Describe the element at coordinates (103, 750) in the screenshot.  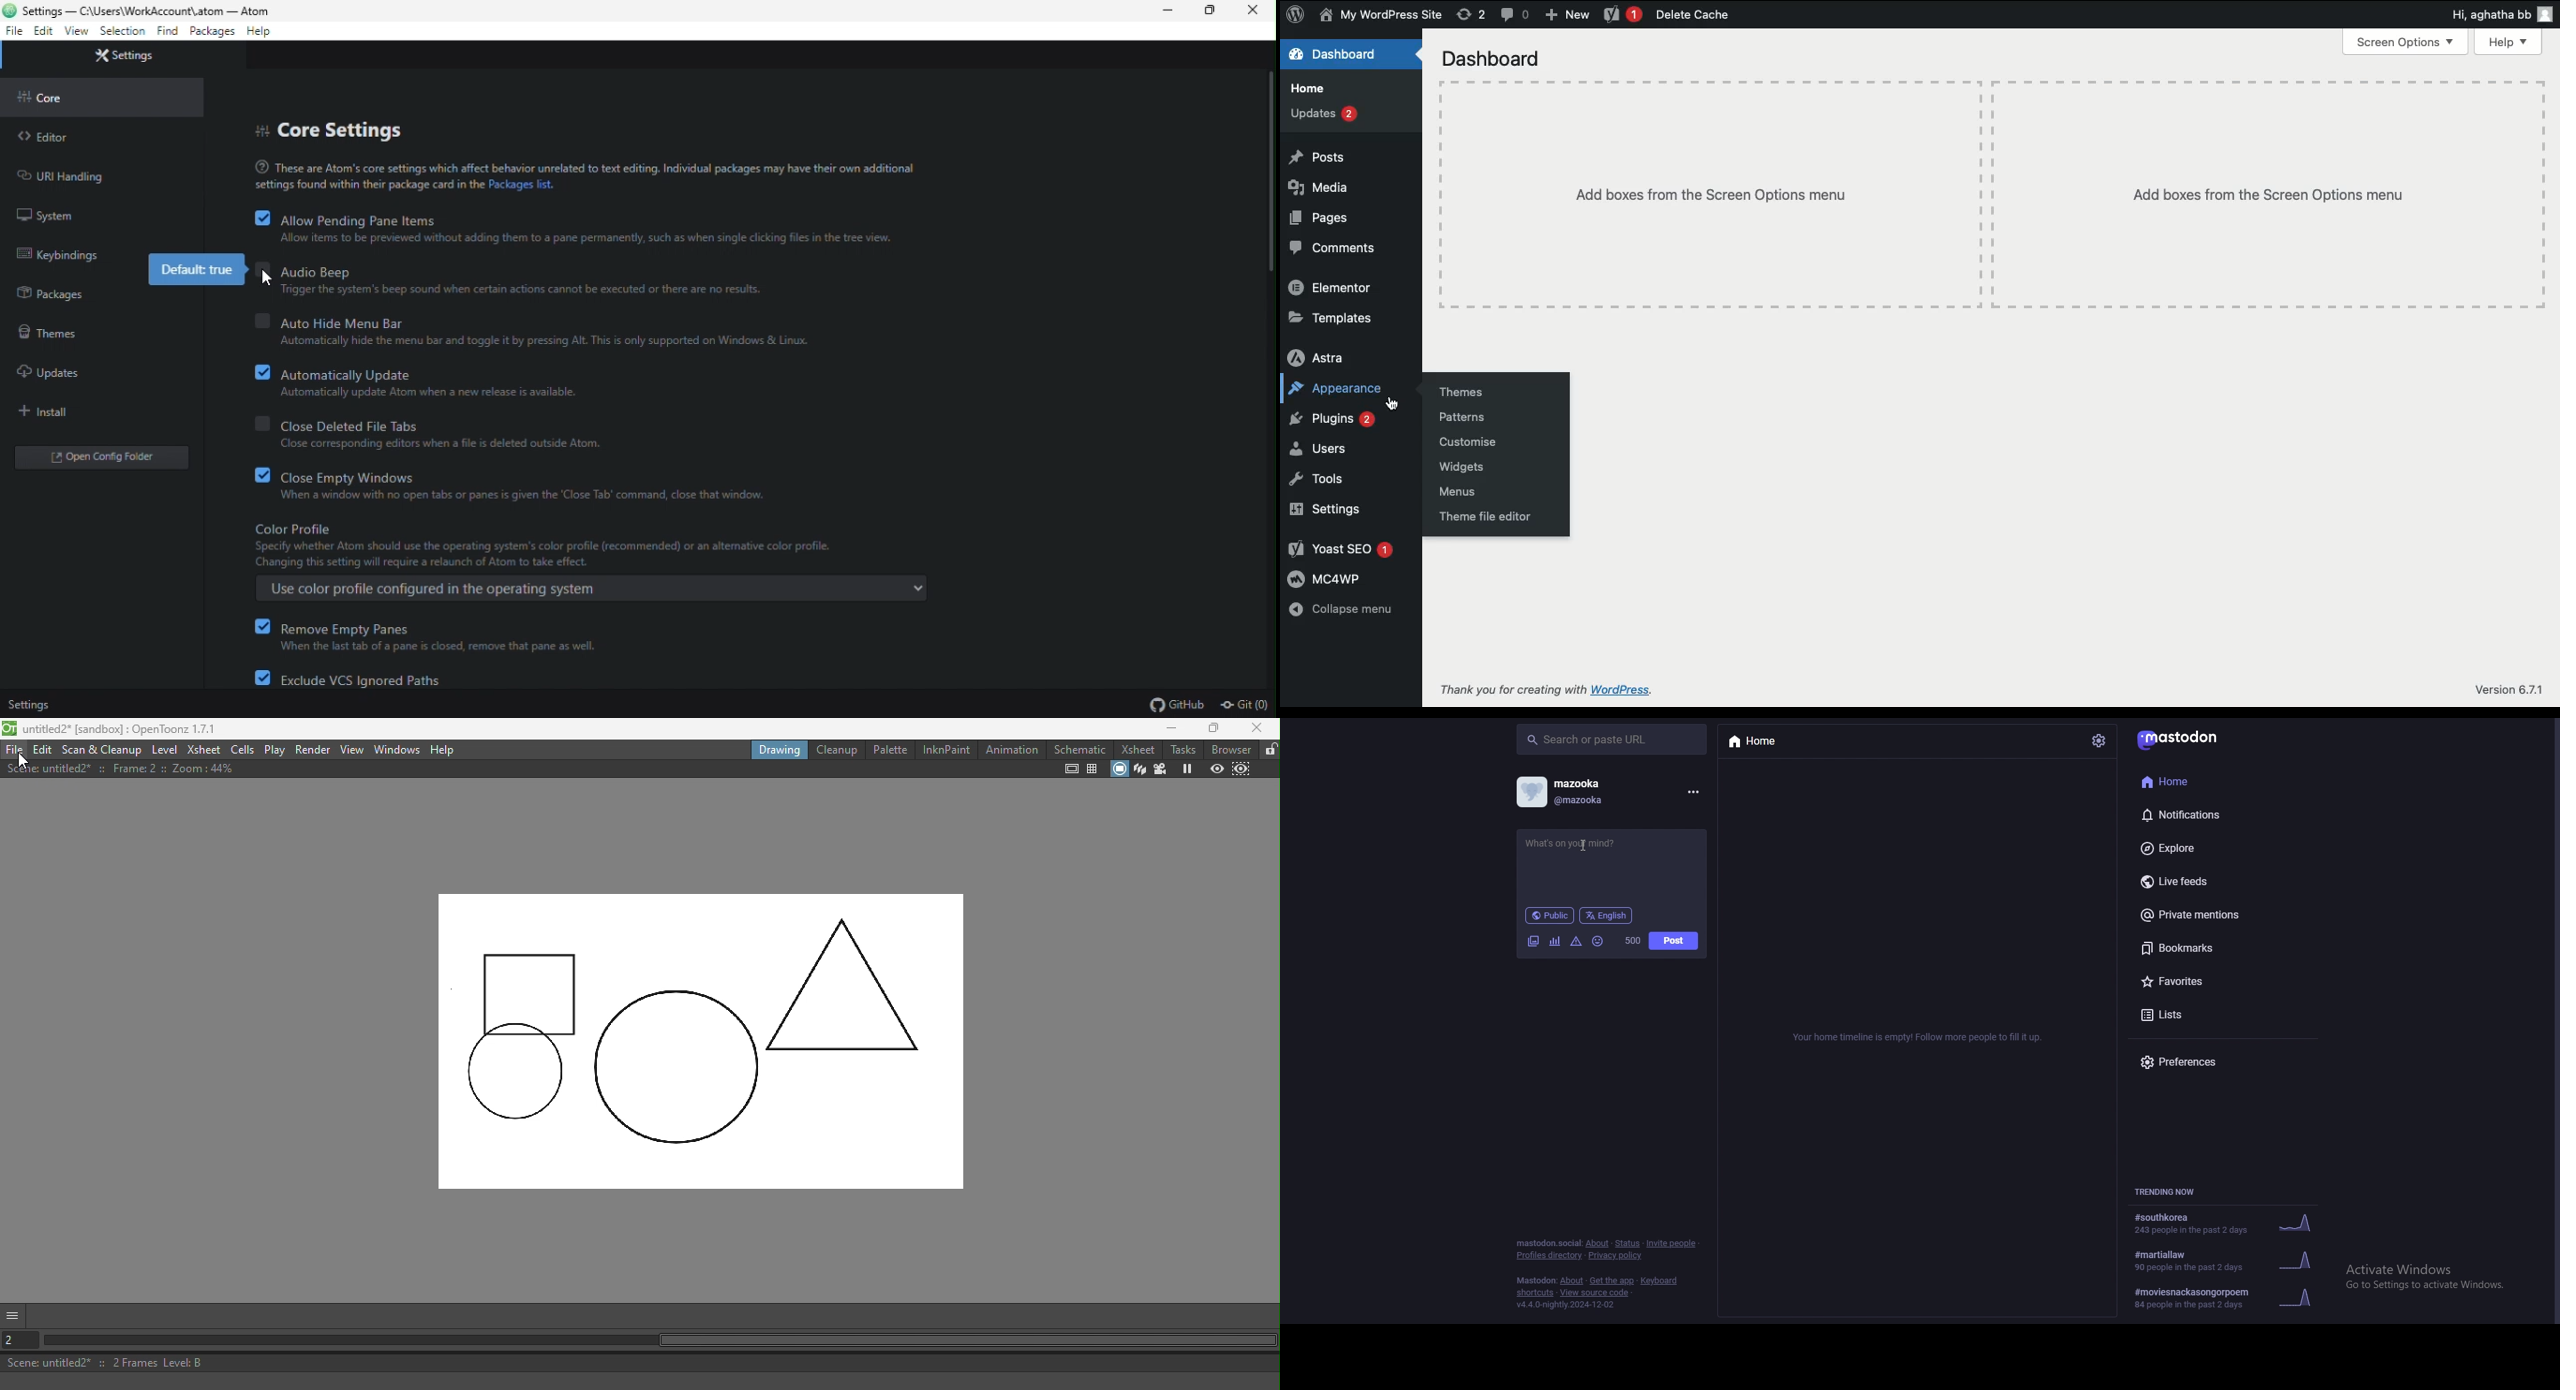
I see `Scan & Cleanup` at that location.